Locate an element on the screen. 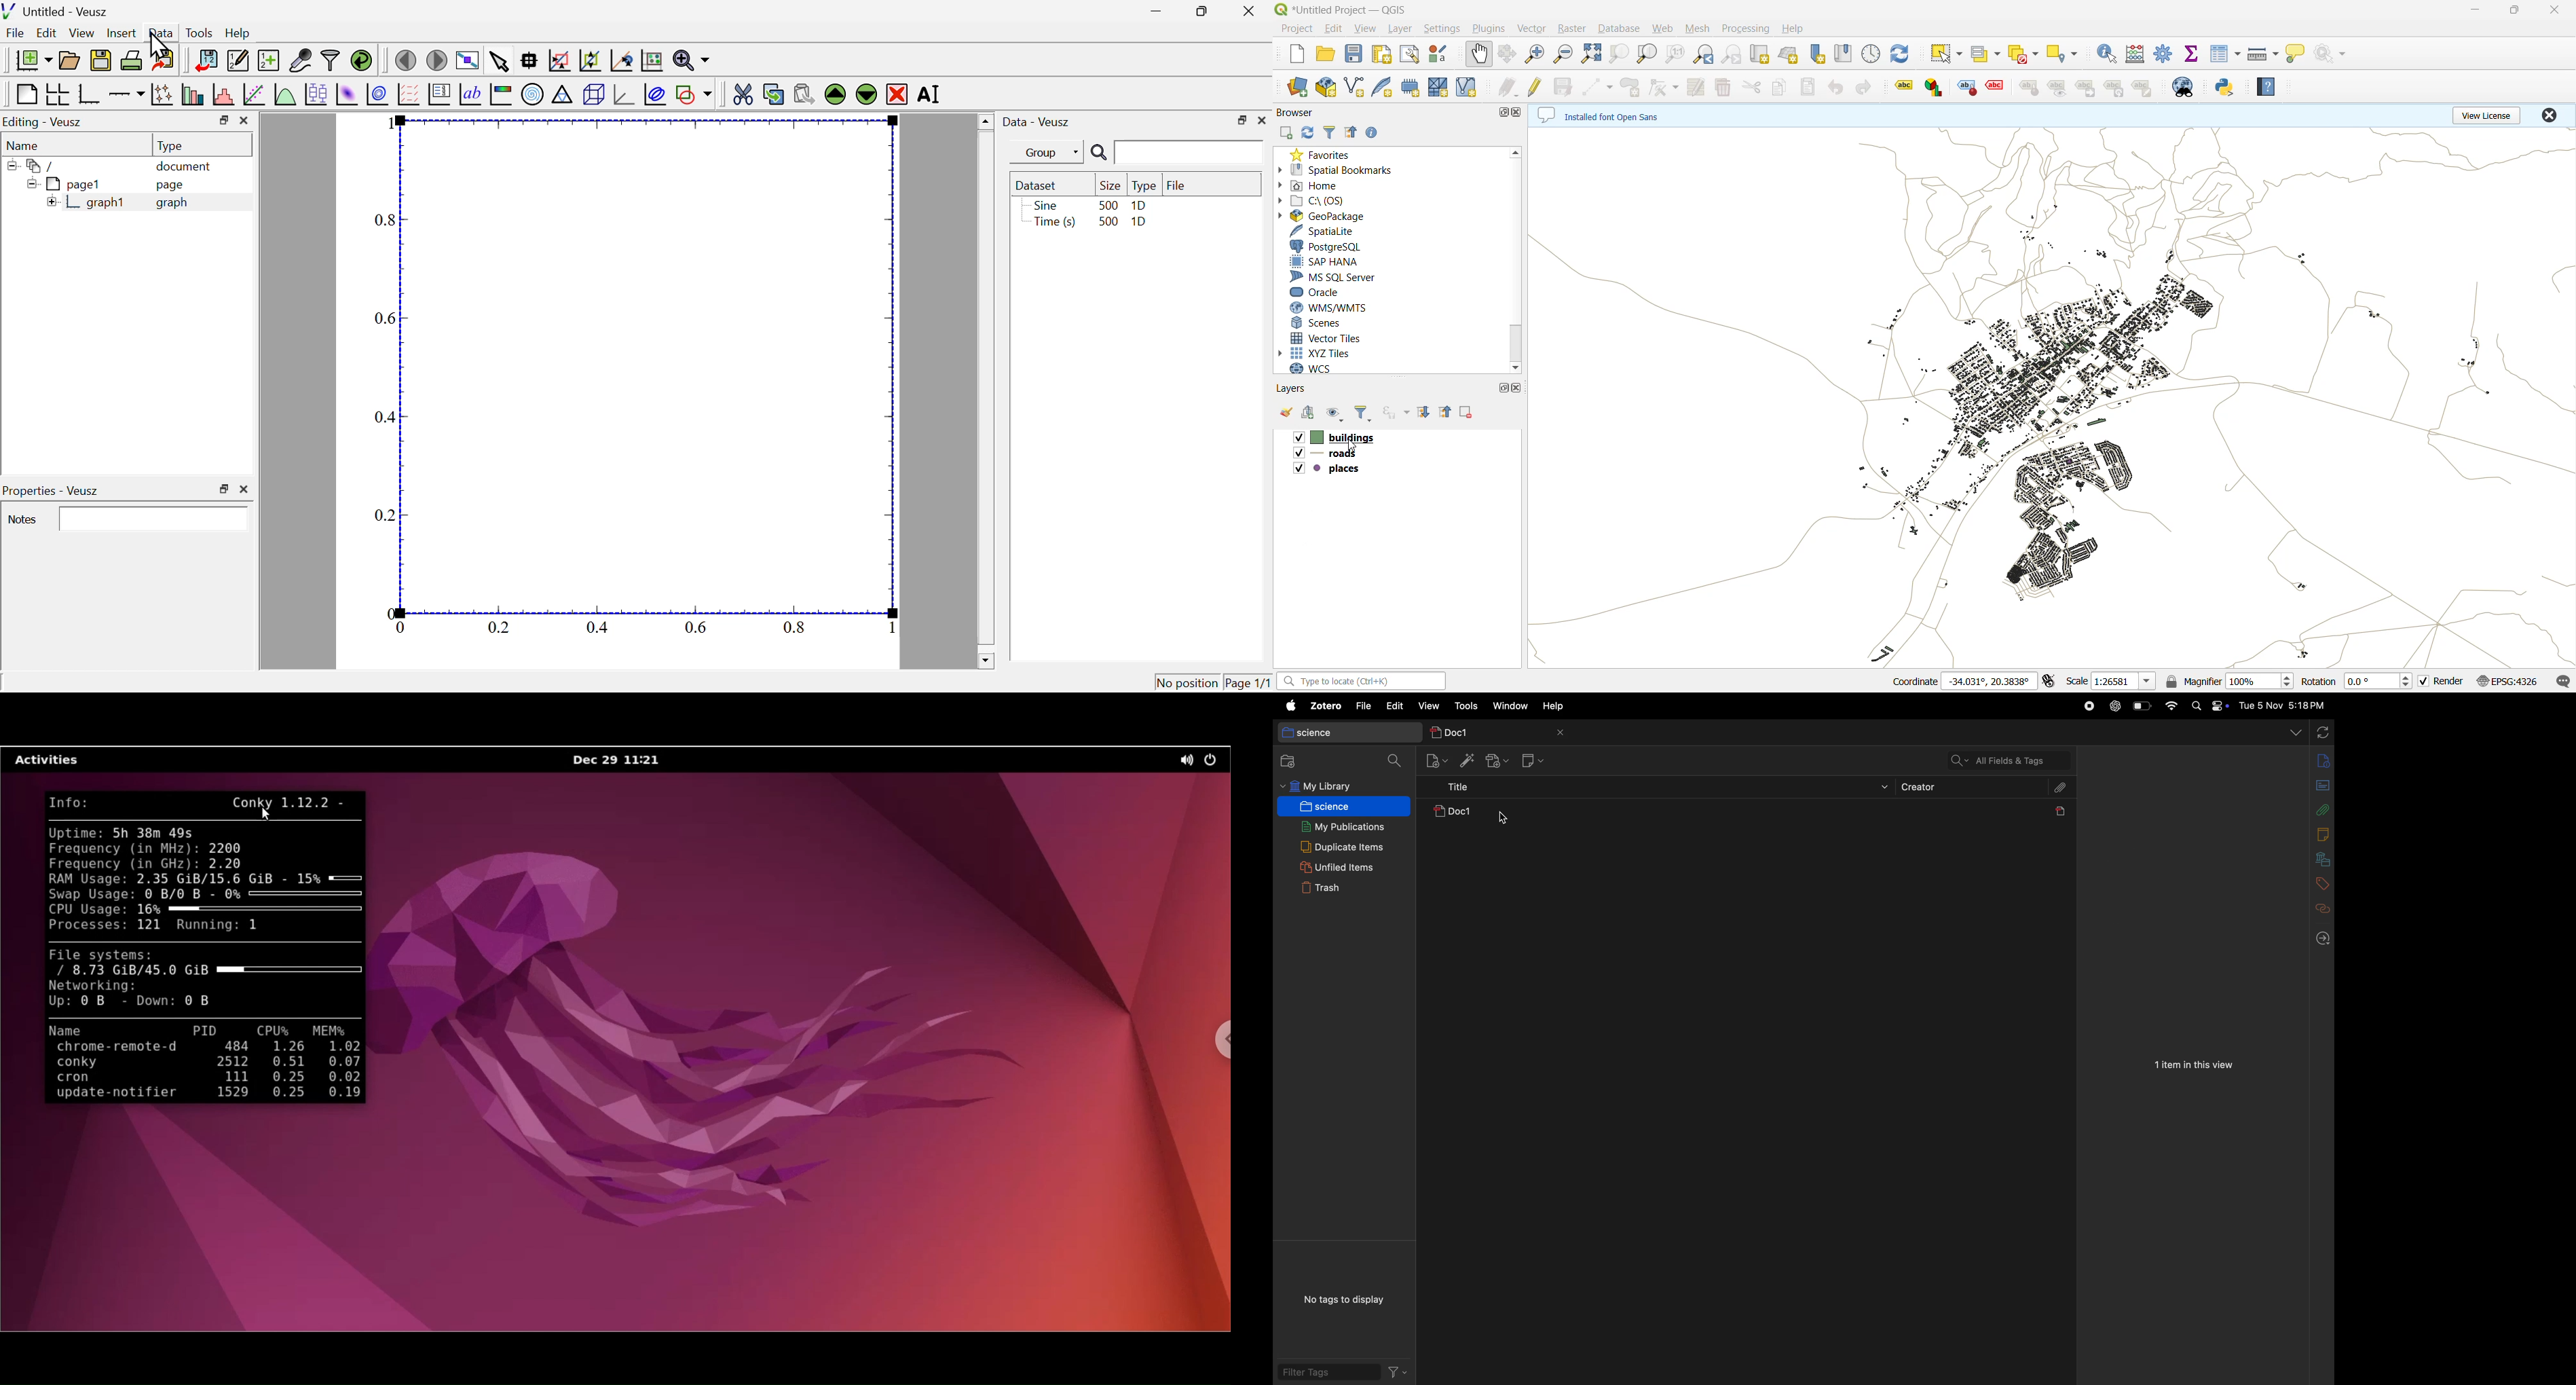  close is located at coordinates (2552, 114).